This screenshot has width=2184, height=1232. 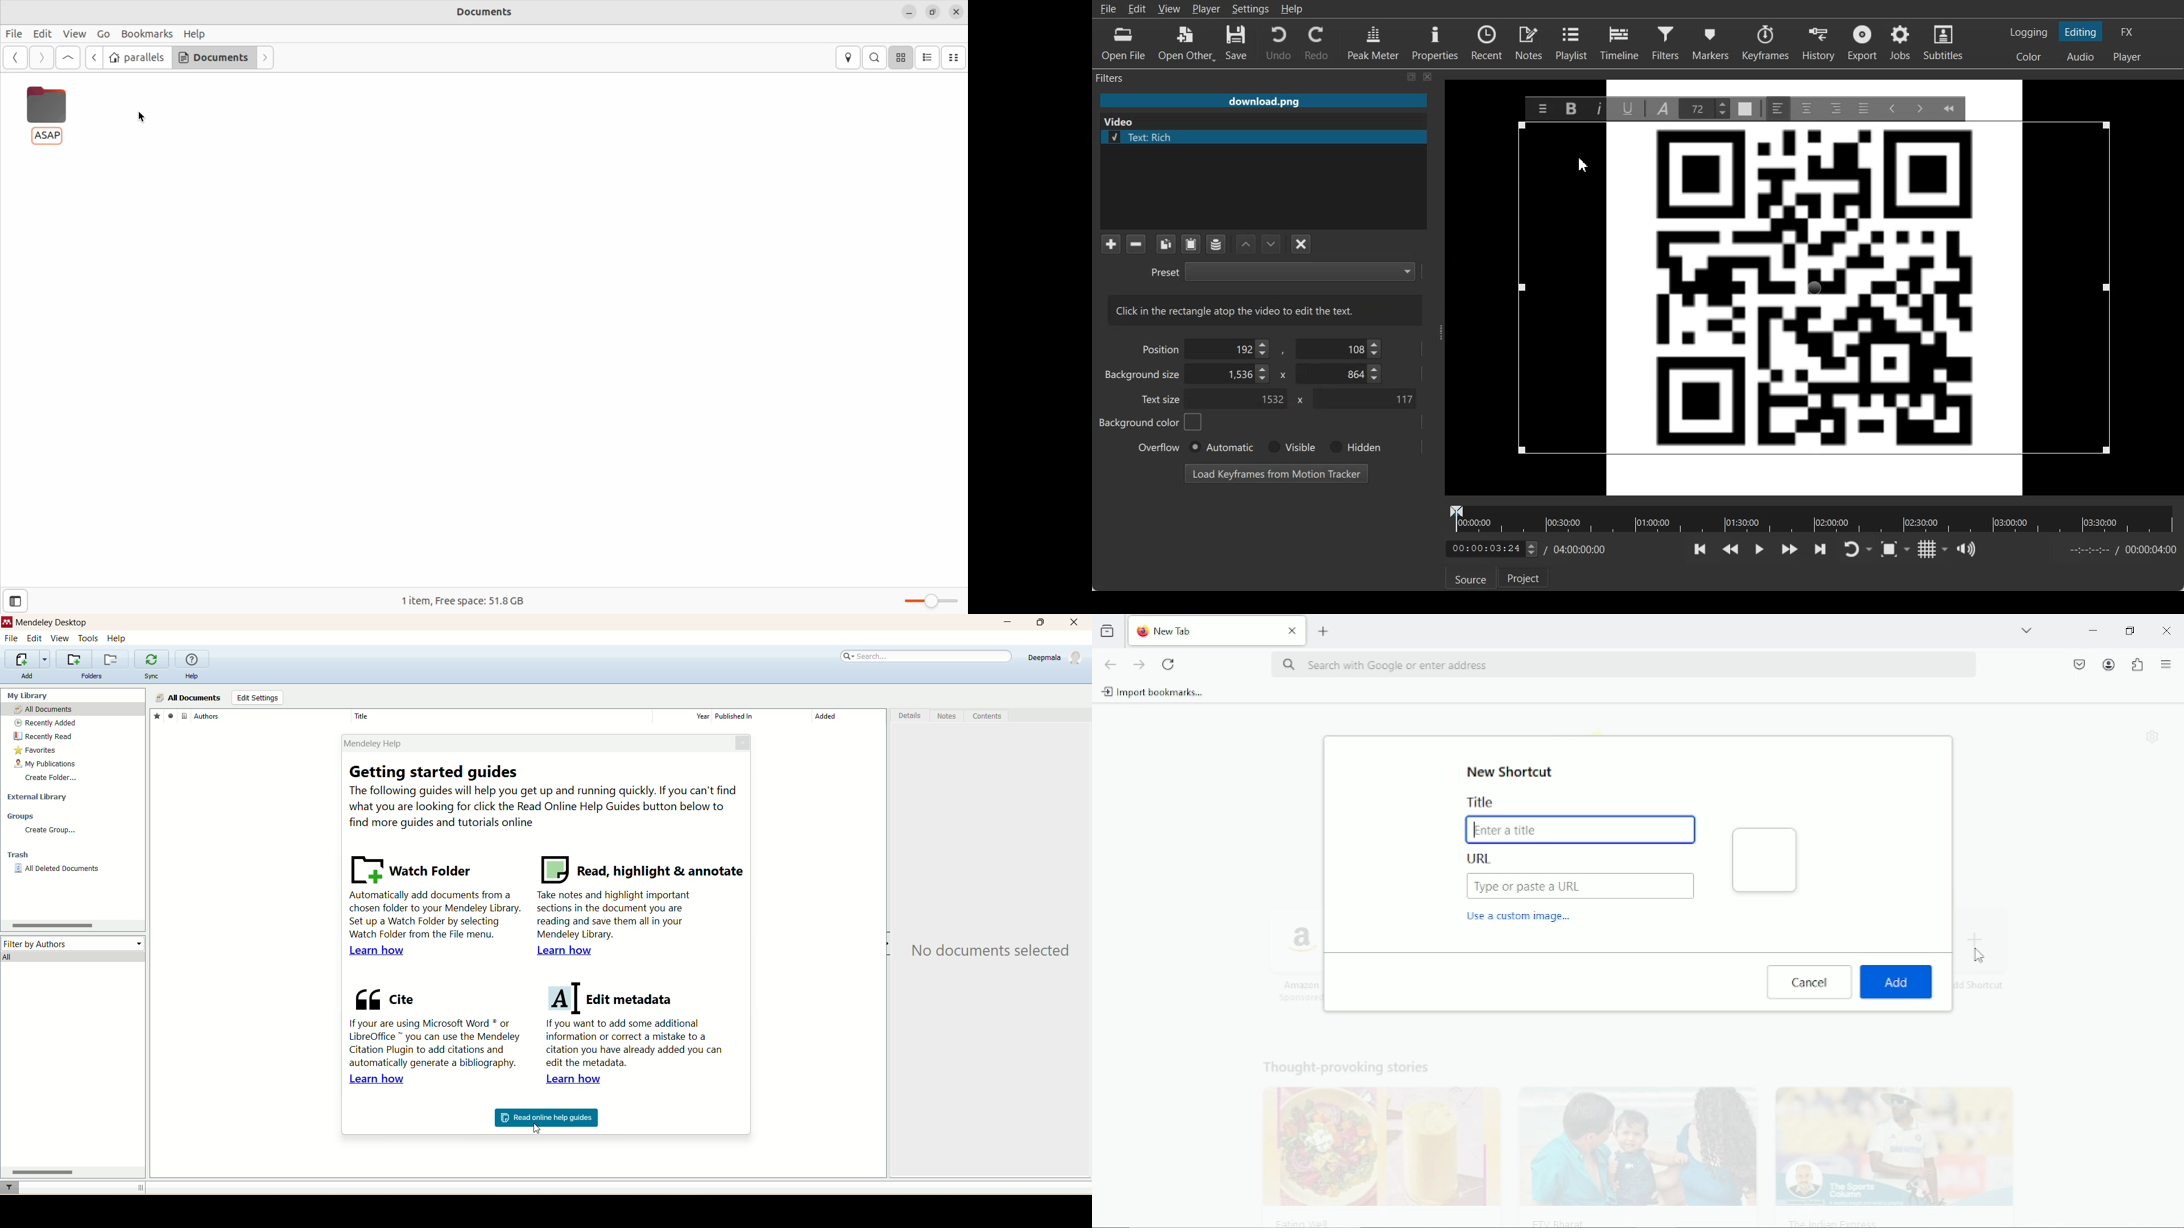 What do you see at coordinates (1353, 447) in the screenshot?
I see `Hidden` at bounding box center [1353, 447].